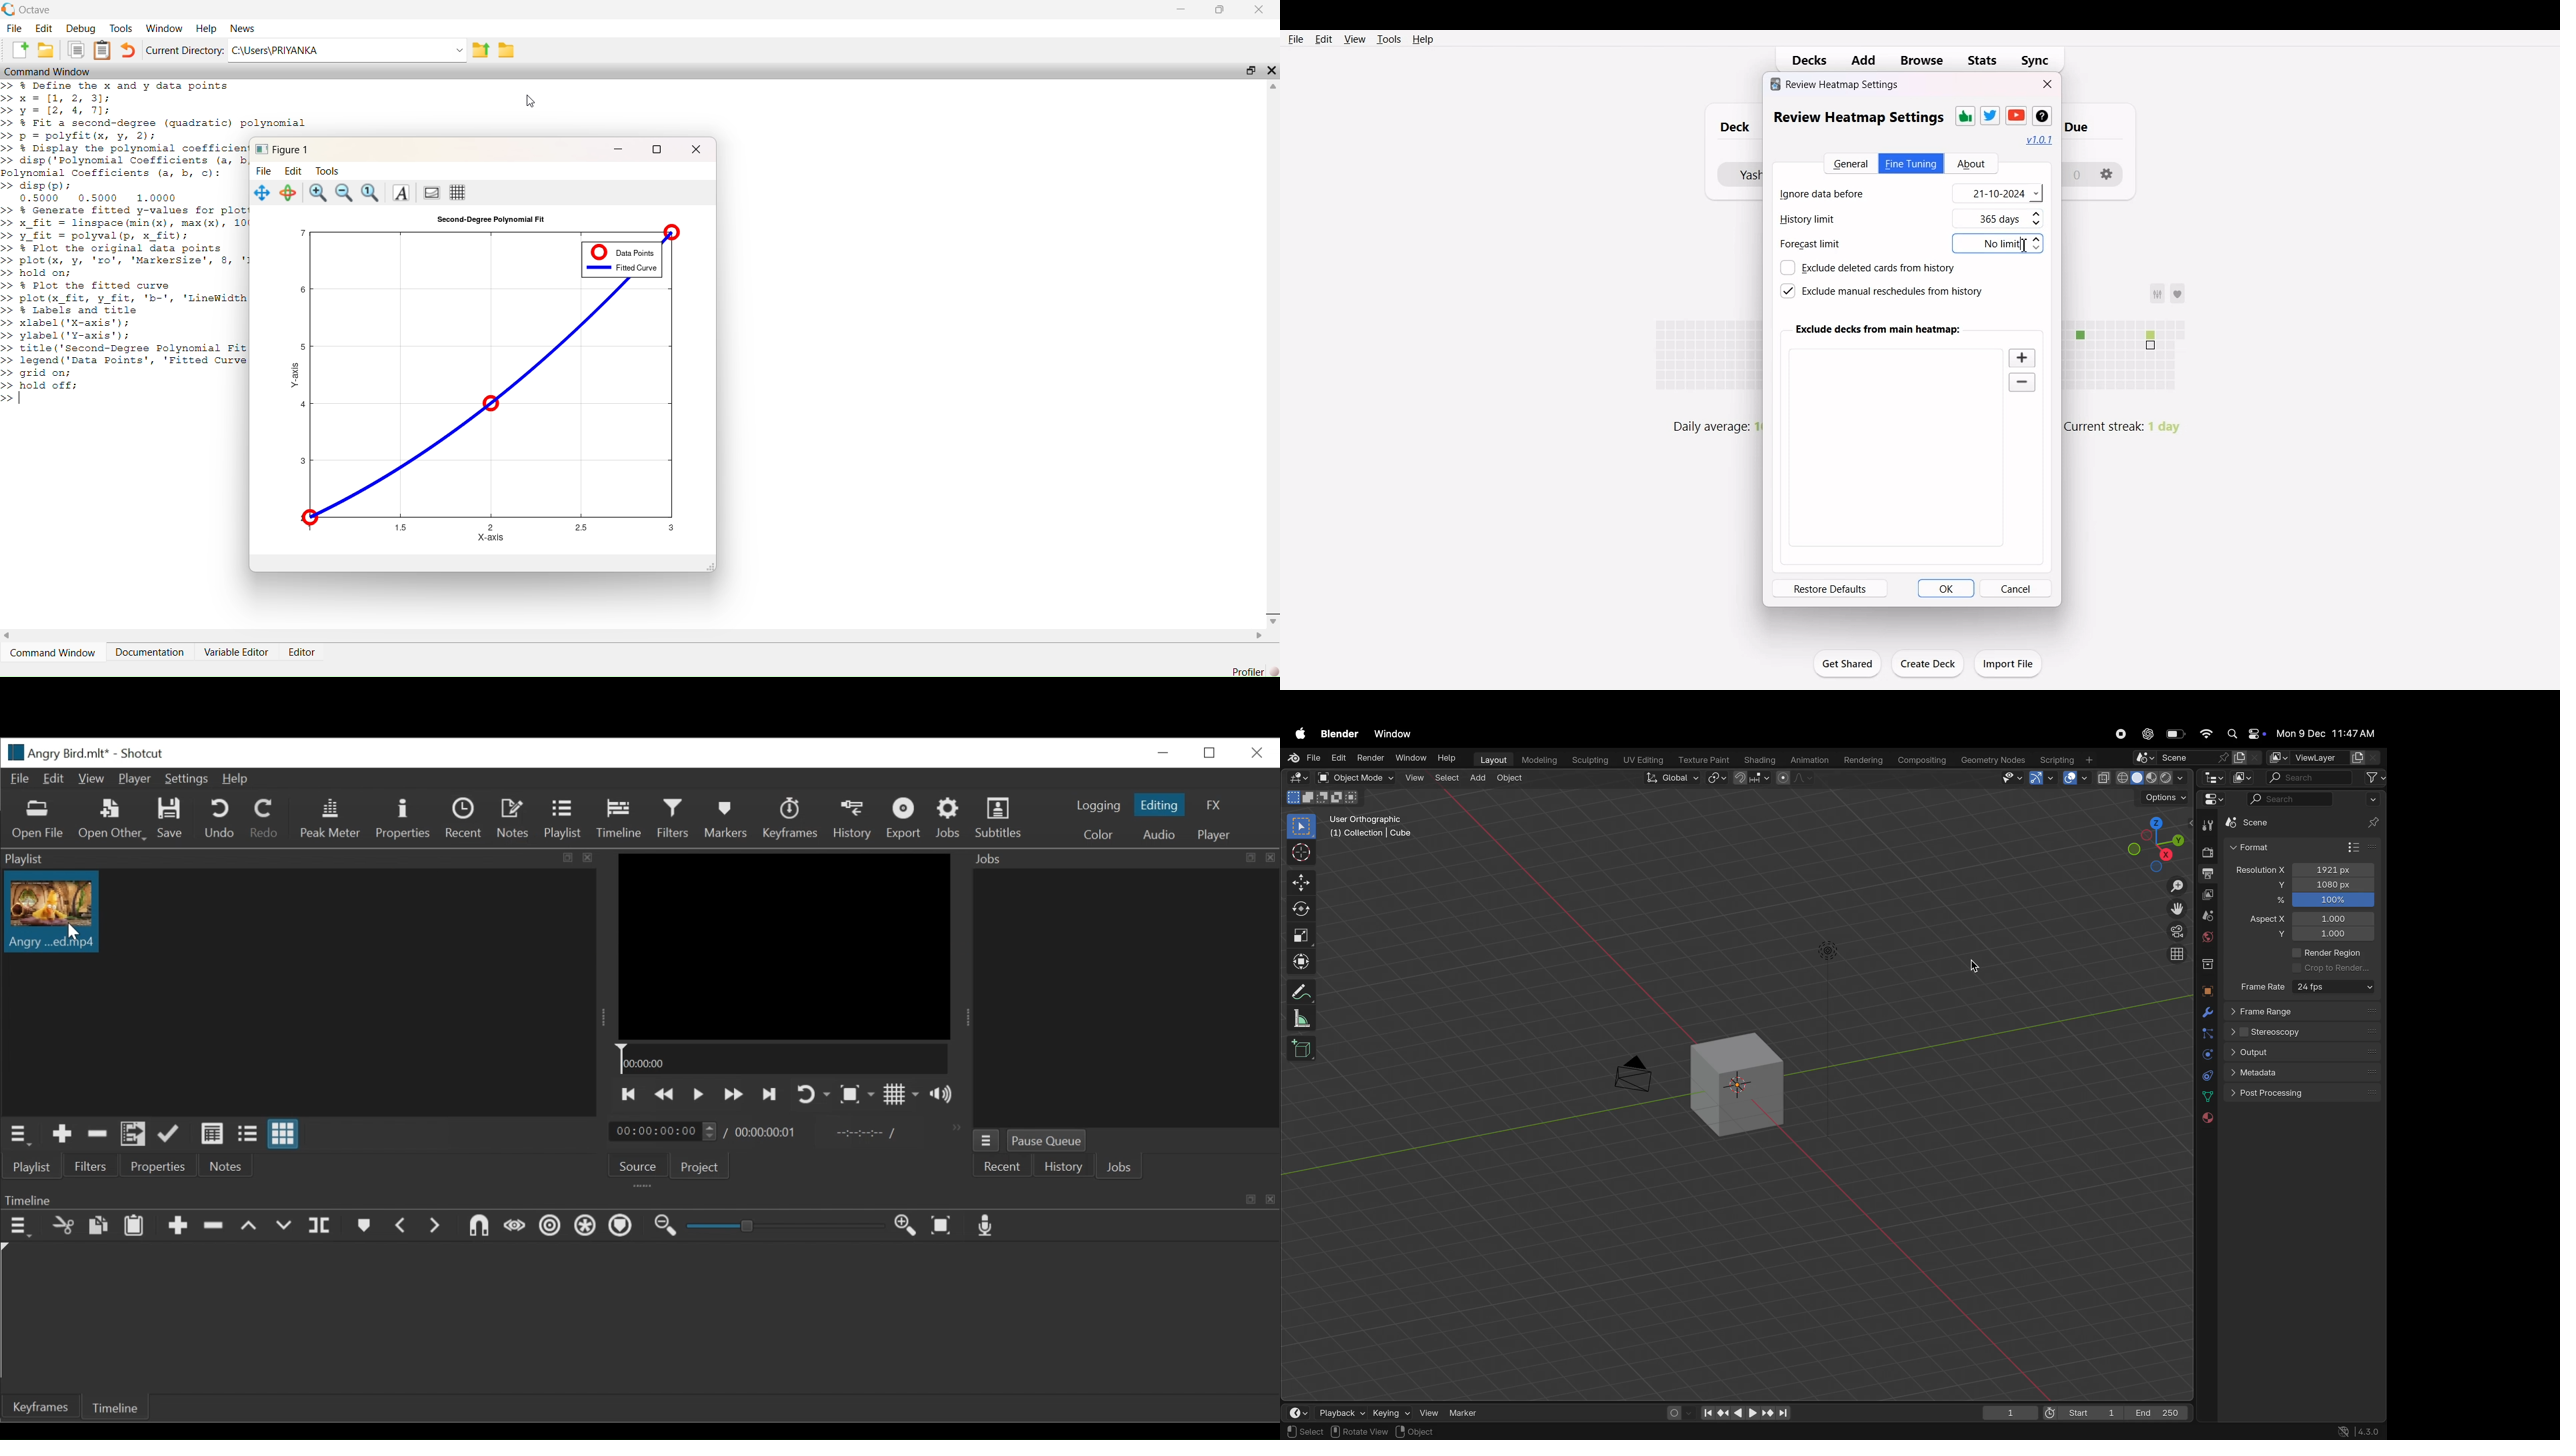 This screenshot has height=1456, width=2576. I want to click on Wikipedia, so click(2041, 116).